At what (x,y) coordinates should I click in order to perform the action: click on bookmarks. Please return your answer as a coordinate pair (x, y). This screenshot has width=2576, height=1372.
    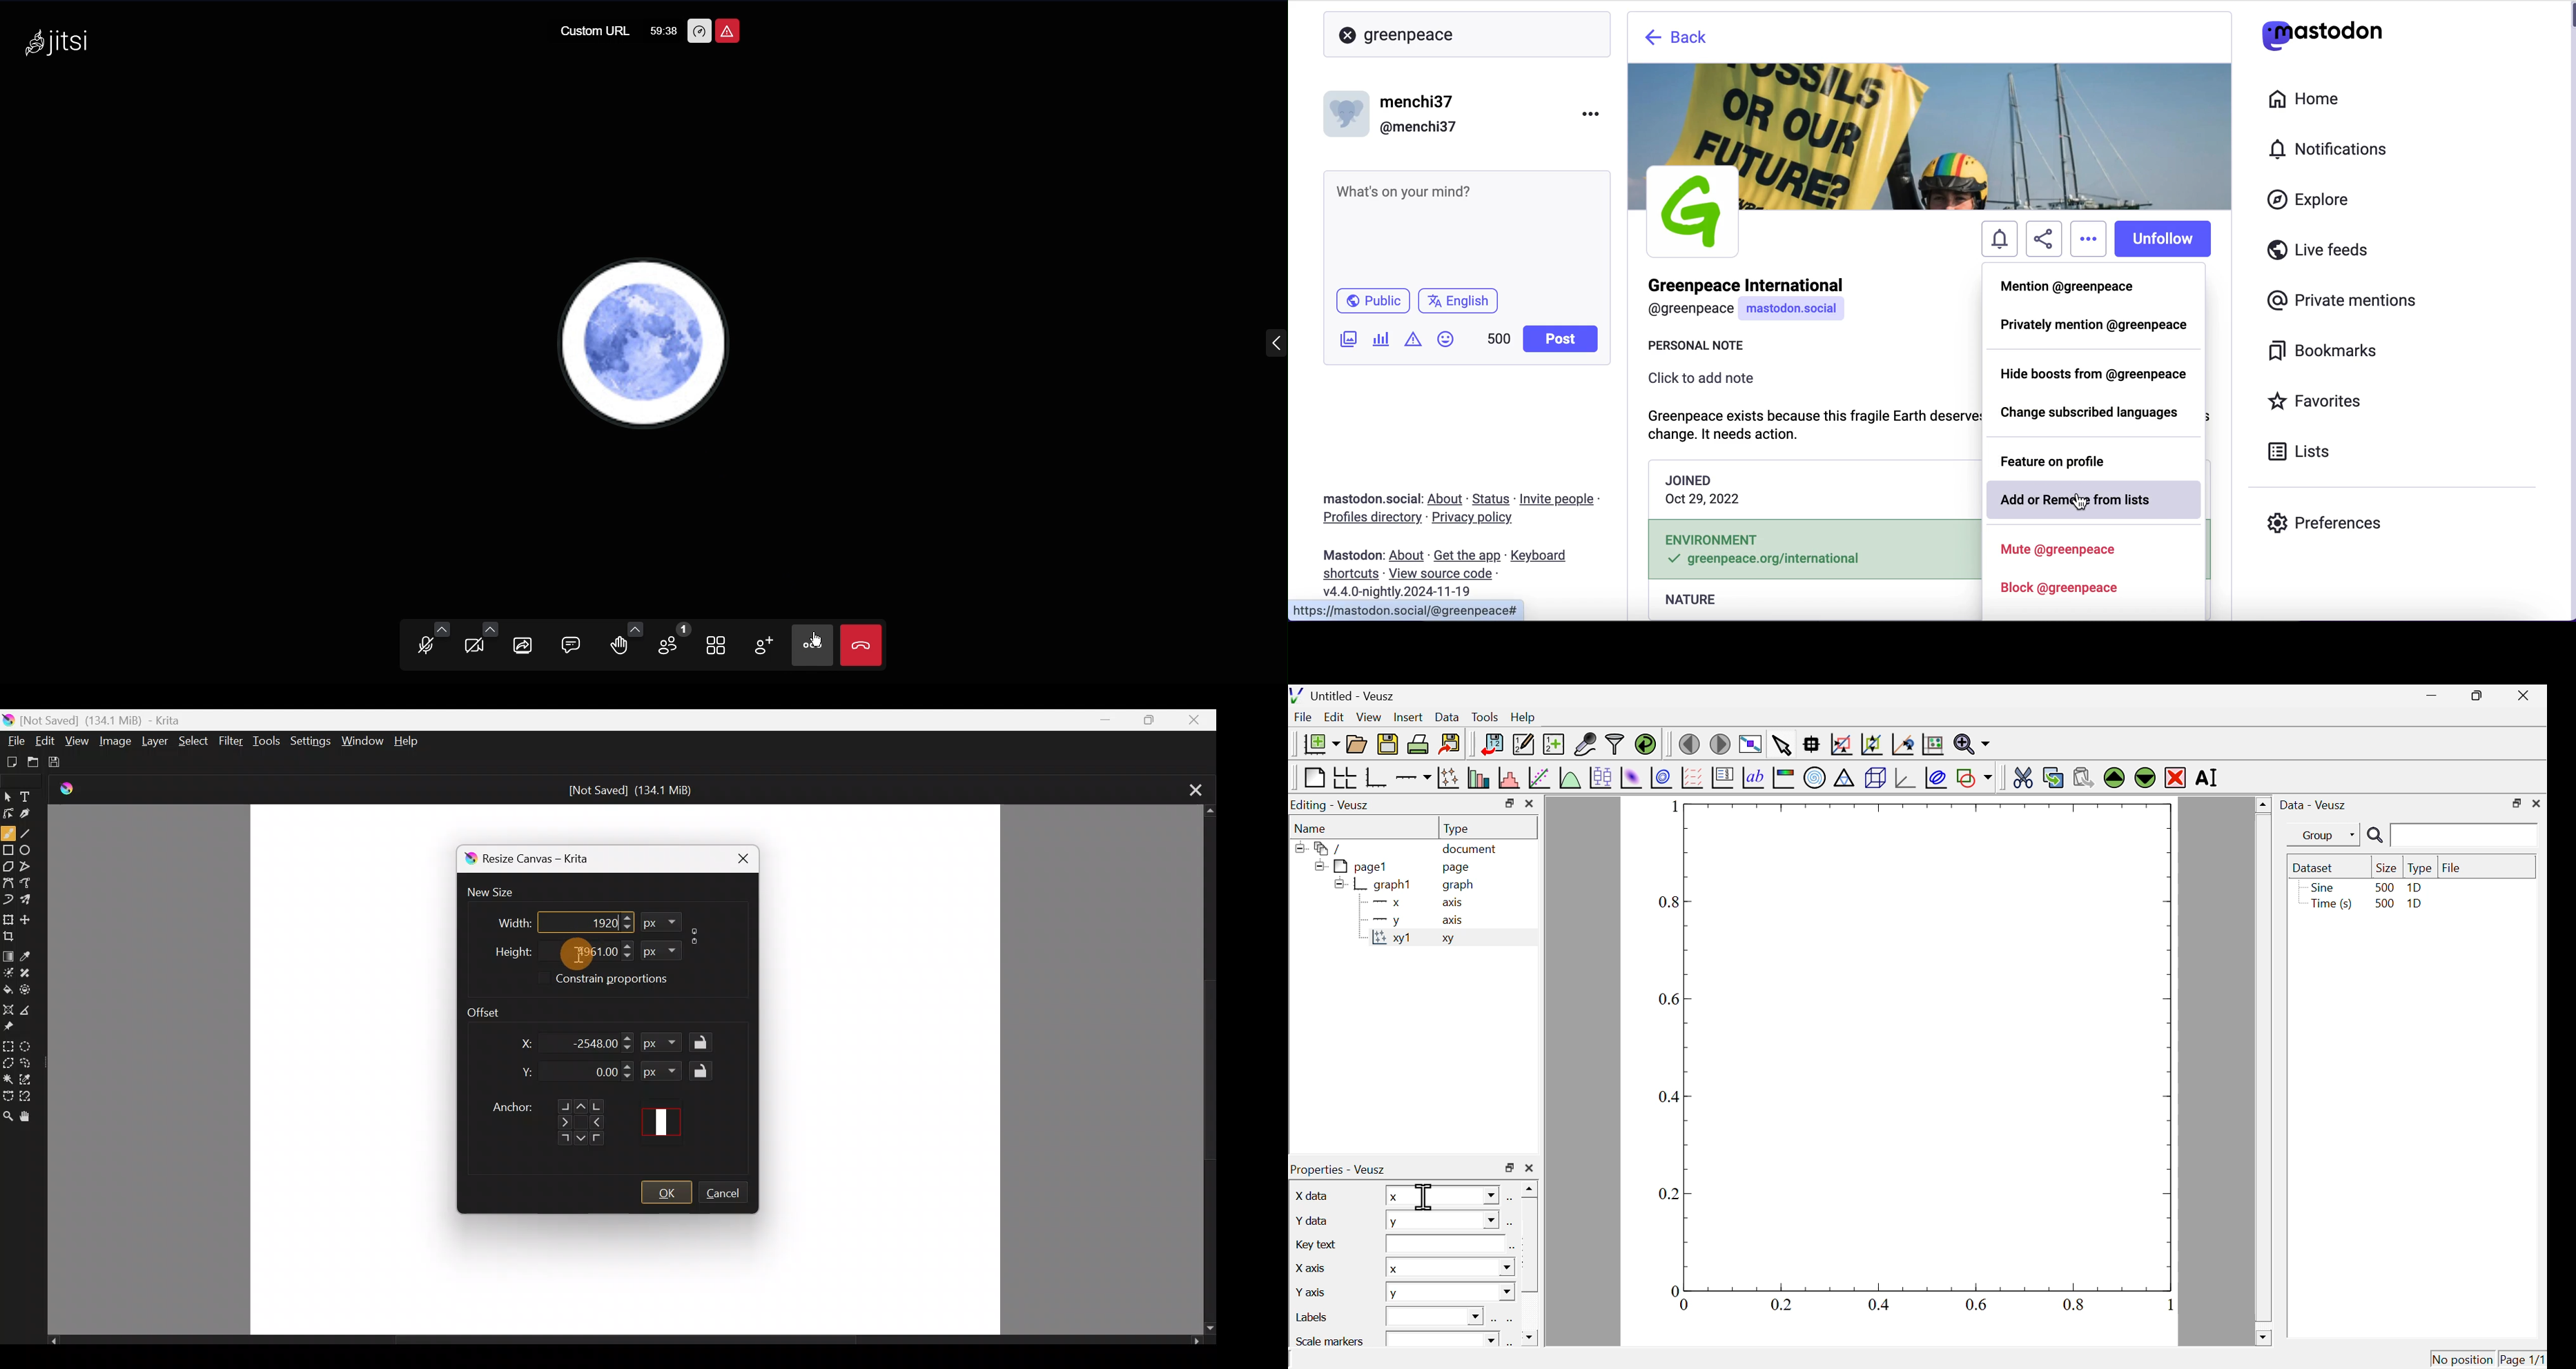
    Looking at the image, I should click on (2326, 351).